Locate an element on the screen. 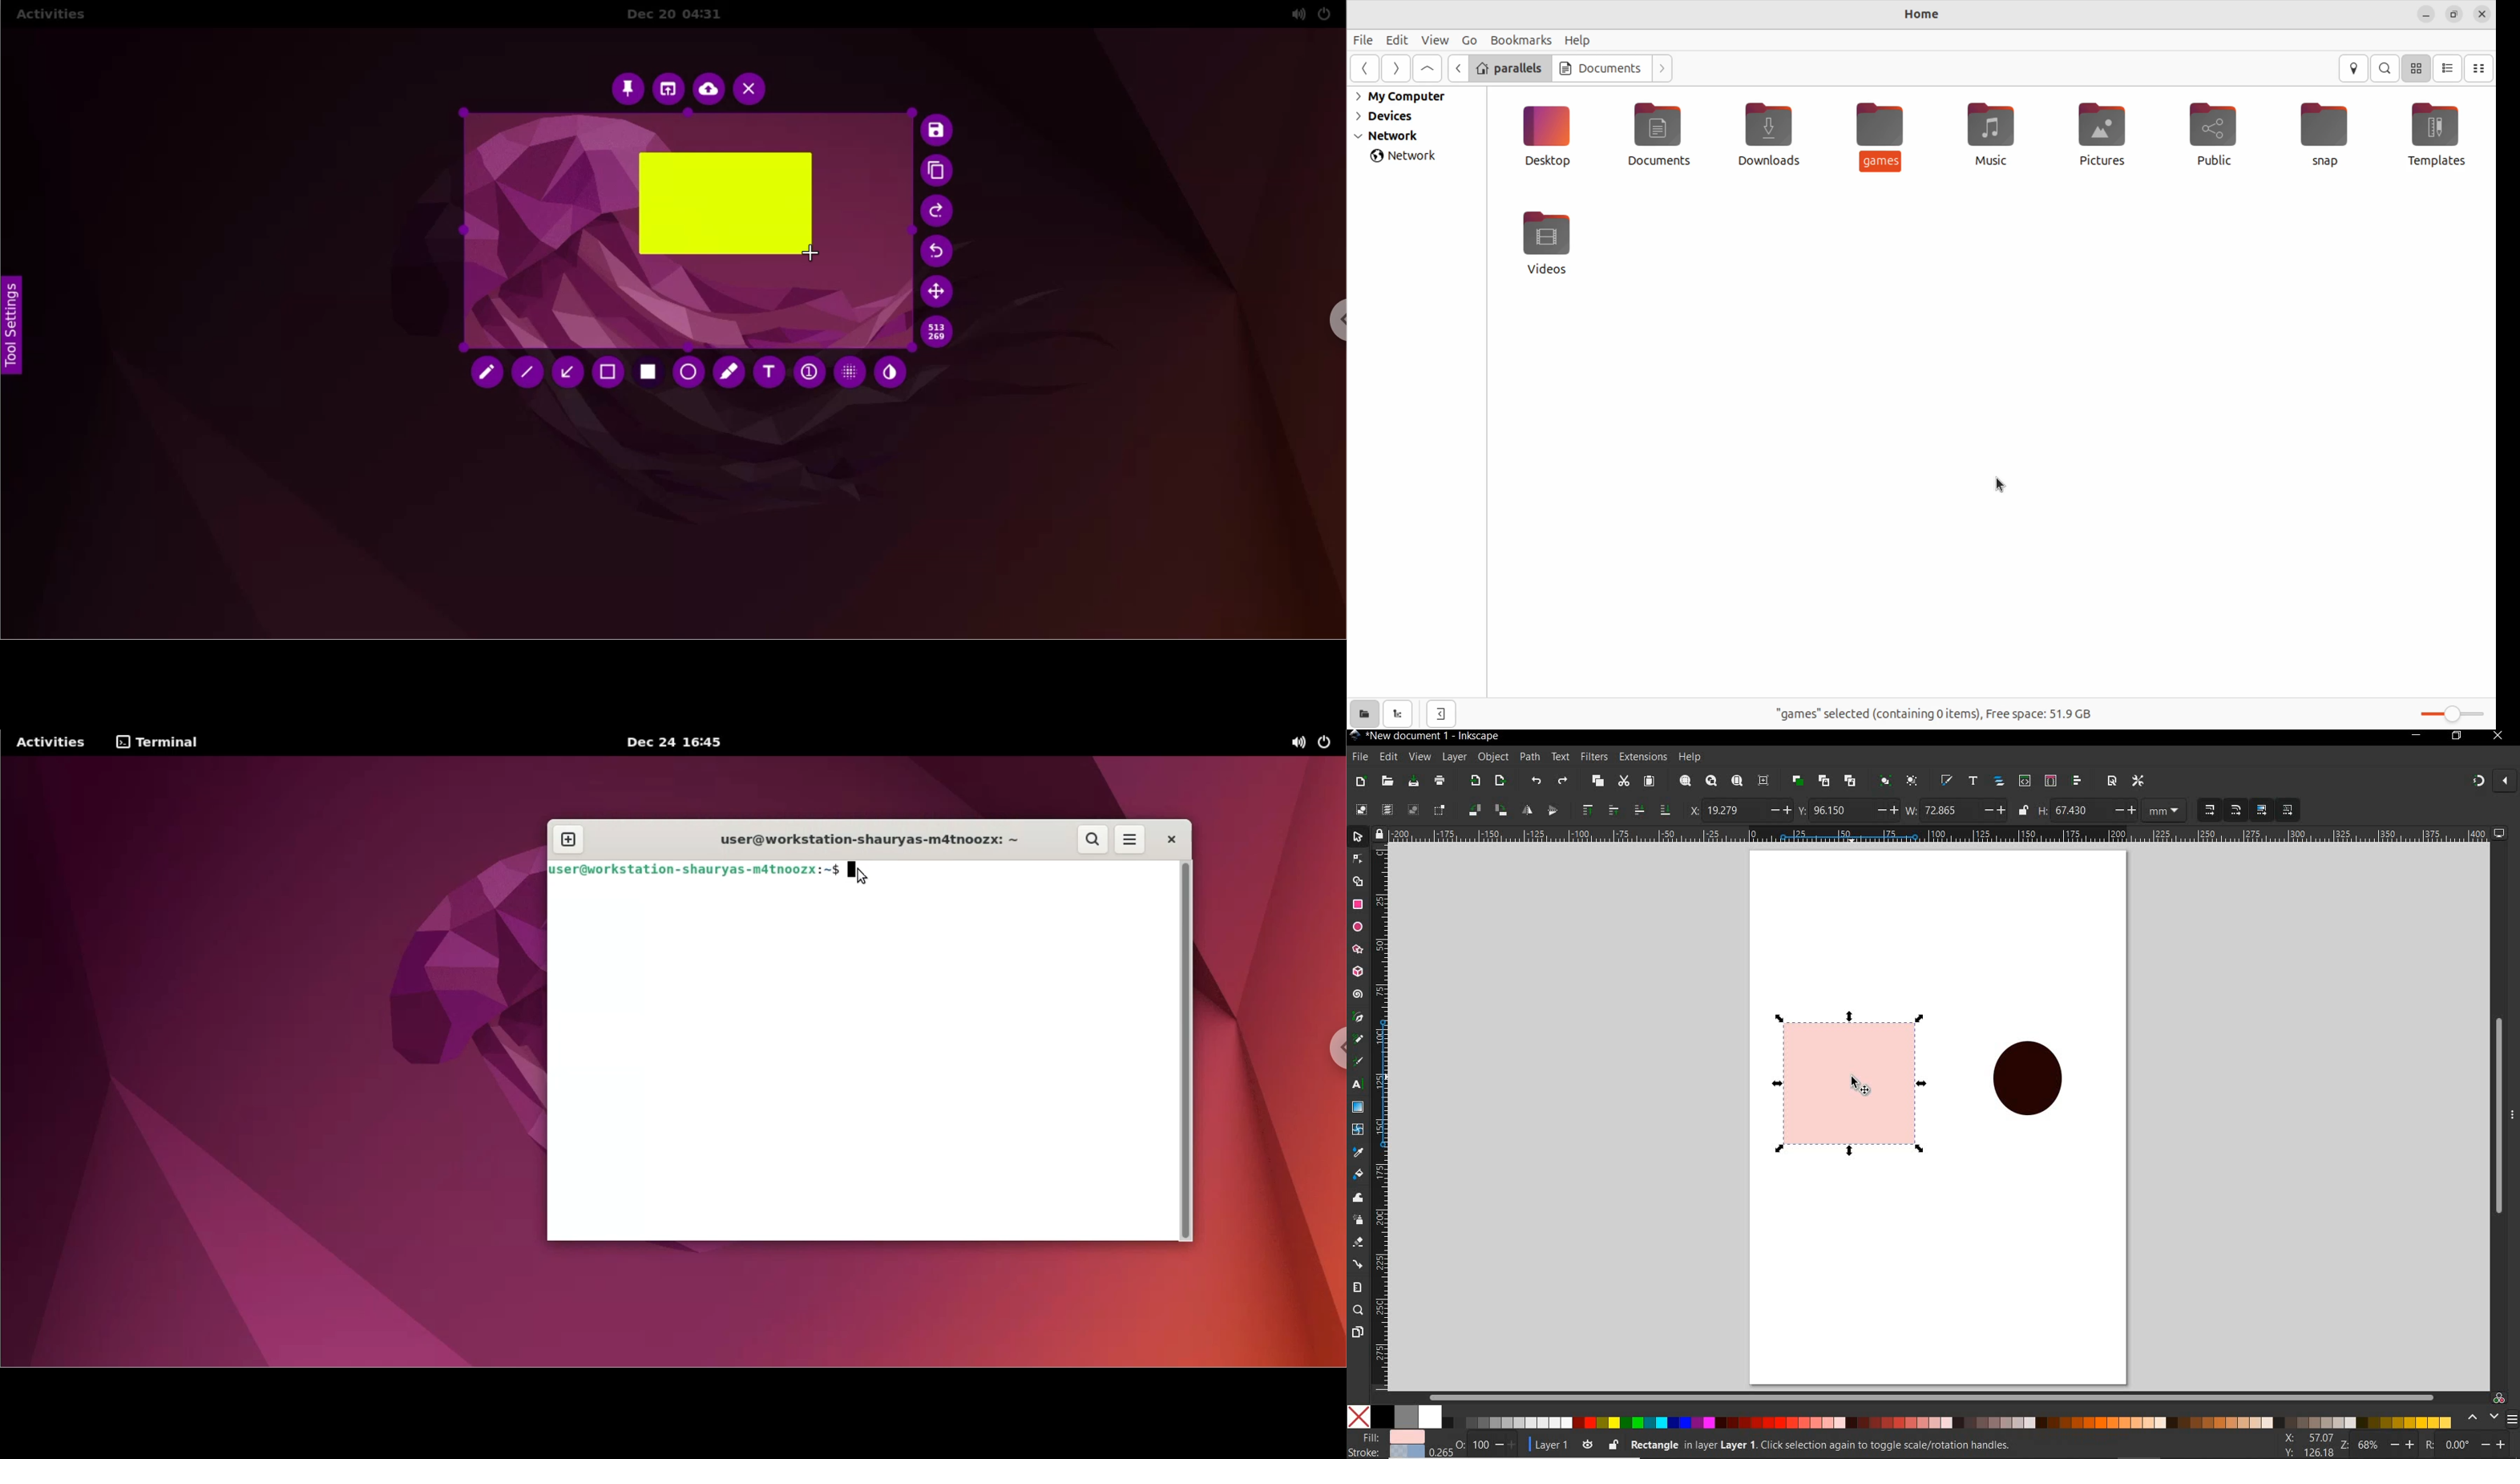 The height and width of the screenshot is (1484, 2520). open document proper is located at coordinates (2114, 781).